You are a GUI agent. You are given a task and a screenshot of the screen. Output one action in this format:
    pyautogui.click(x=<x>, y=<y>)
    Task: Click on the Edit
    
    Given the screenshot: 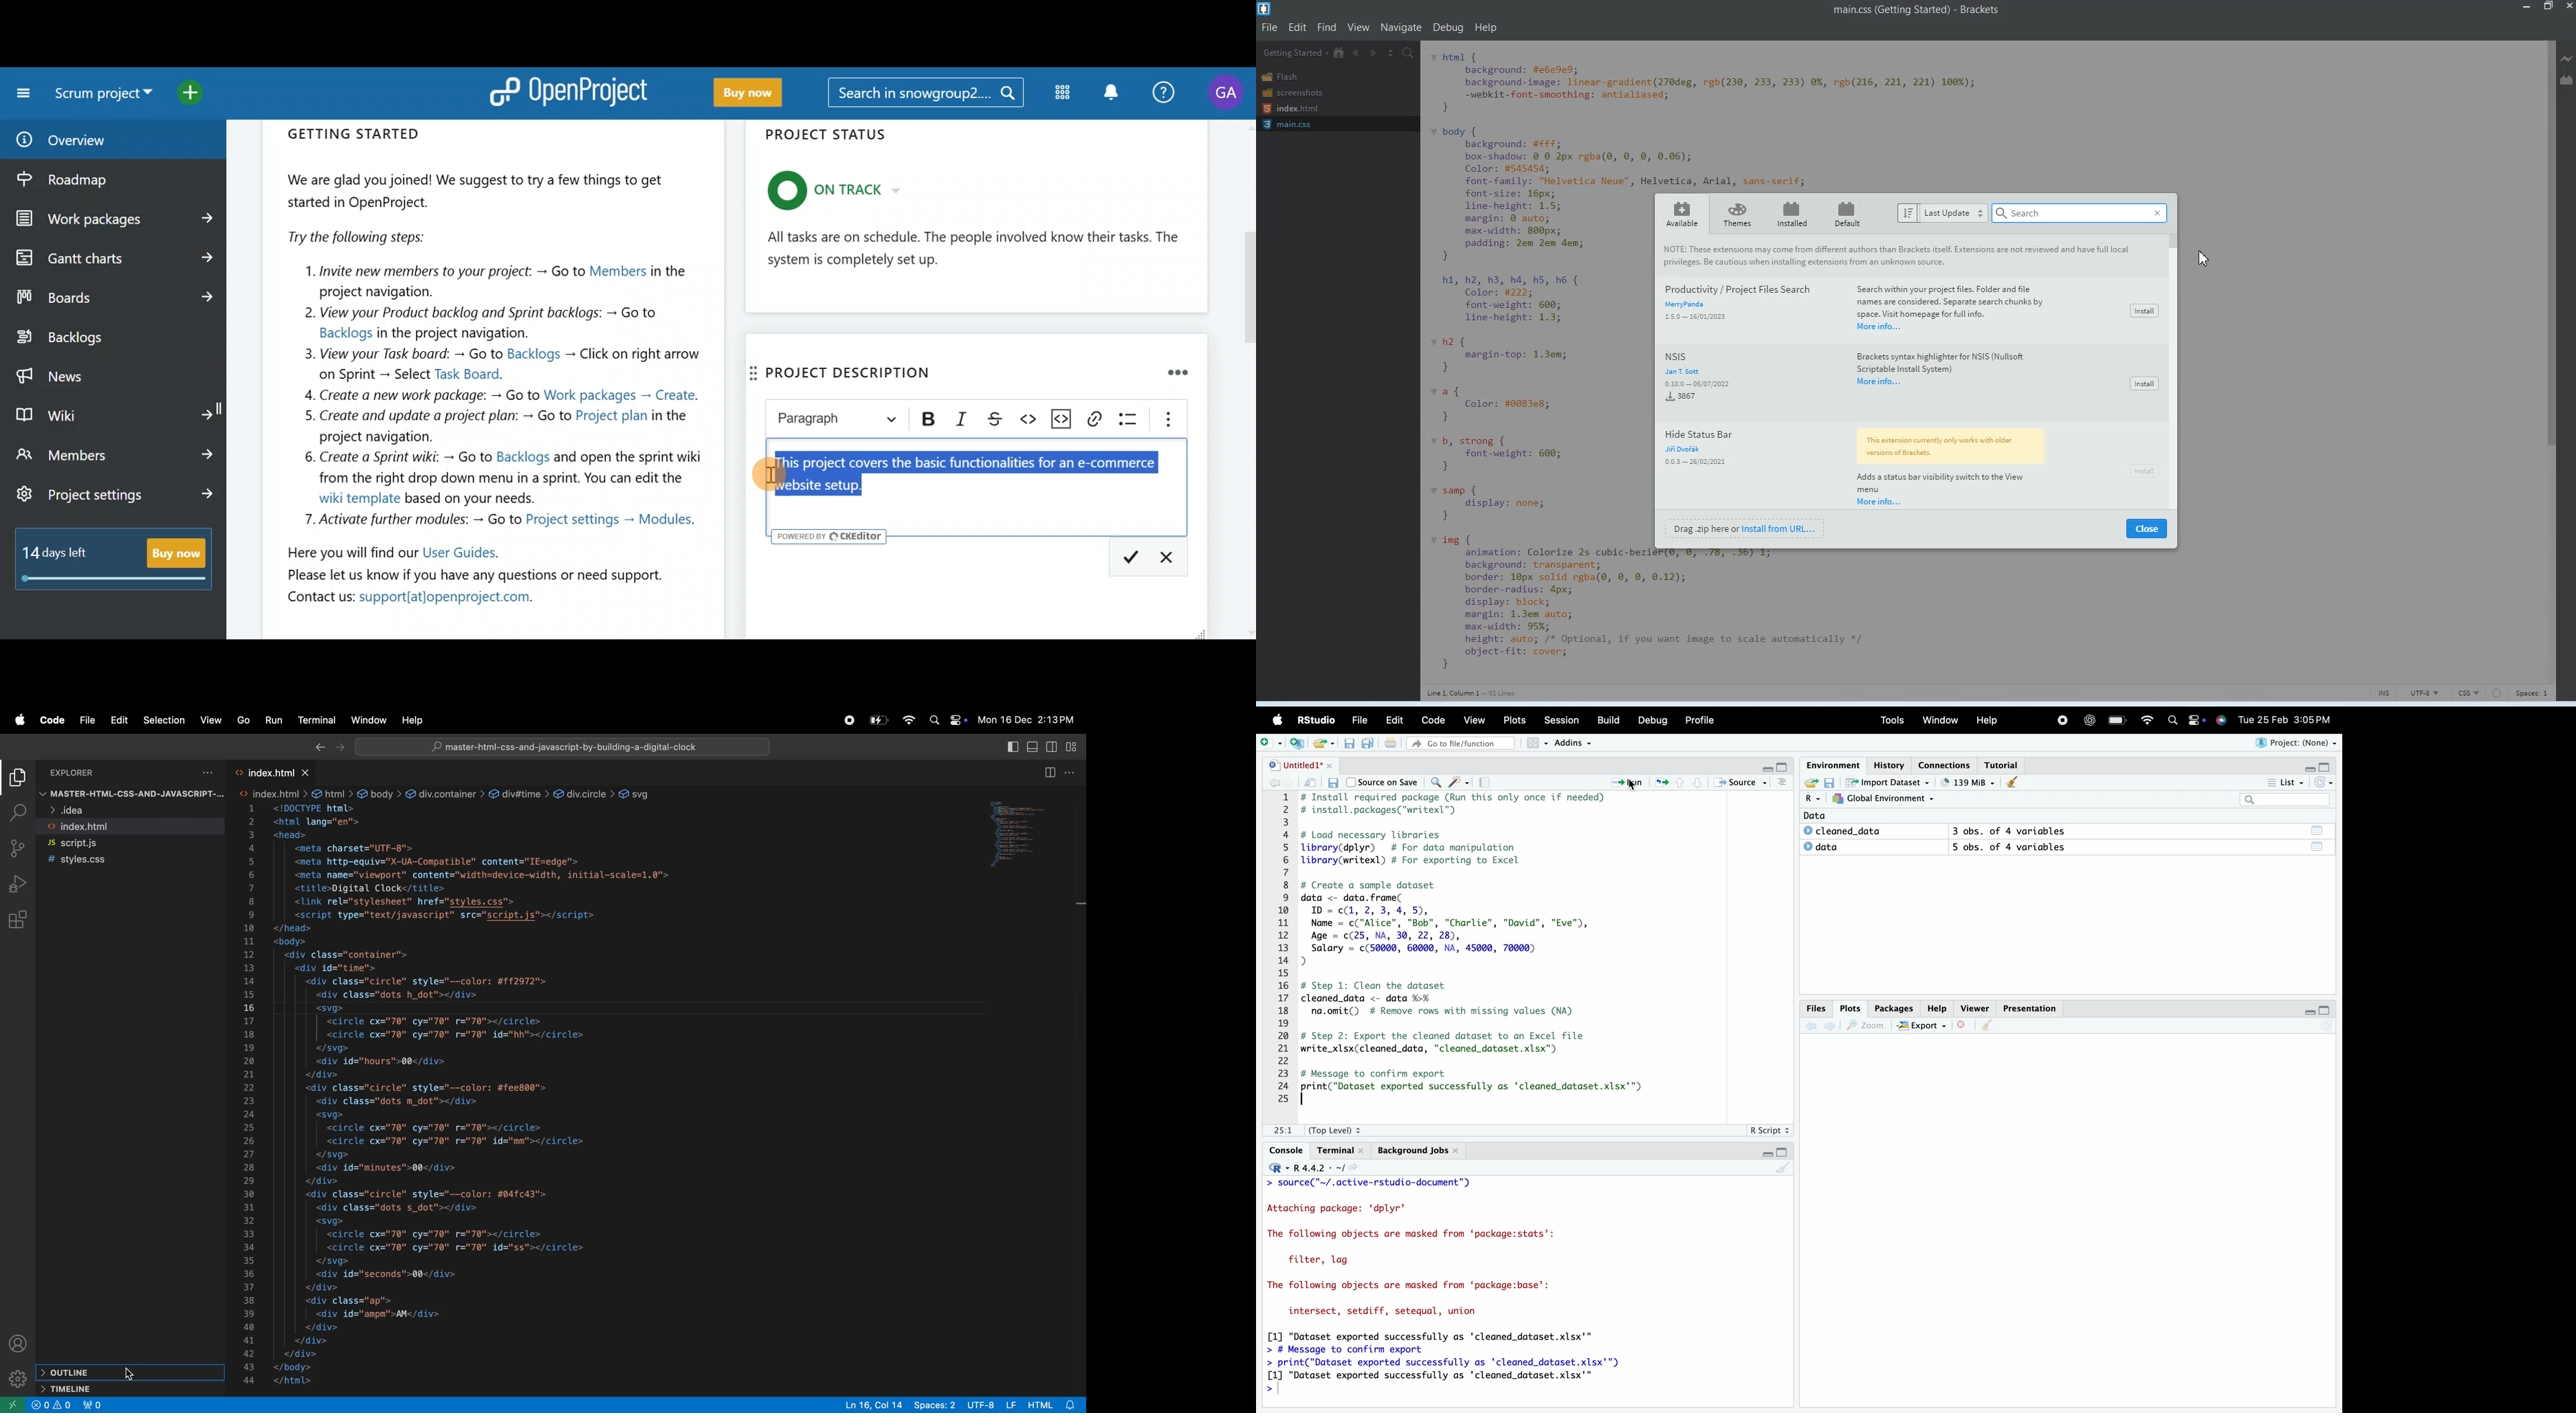 What is the action you would take?
    pyautogui.click(x=120, y=720)
    